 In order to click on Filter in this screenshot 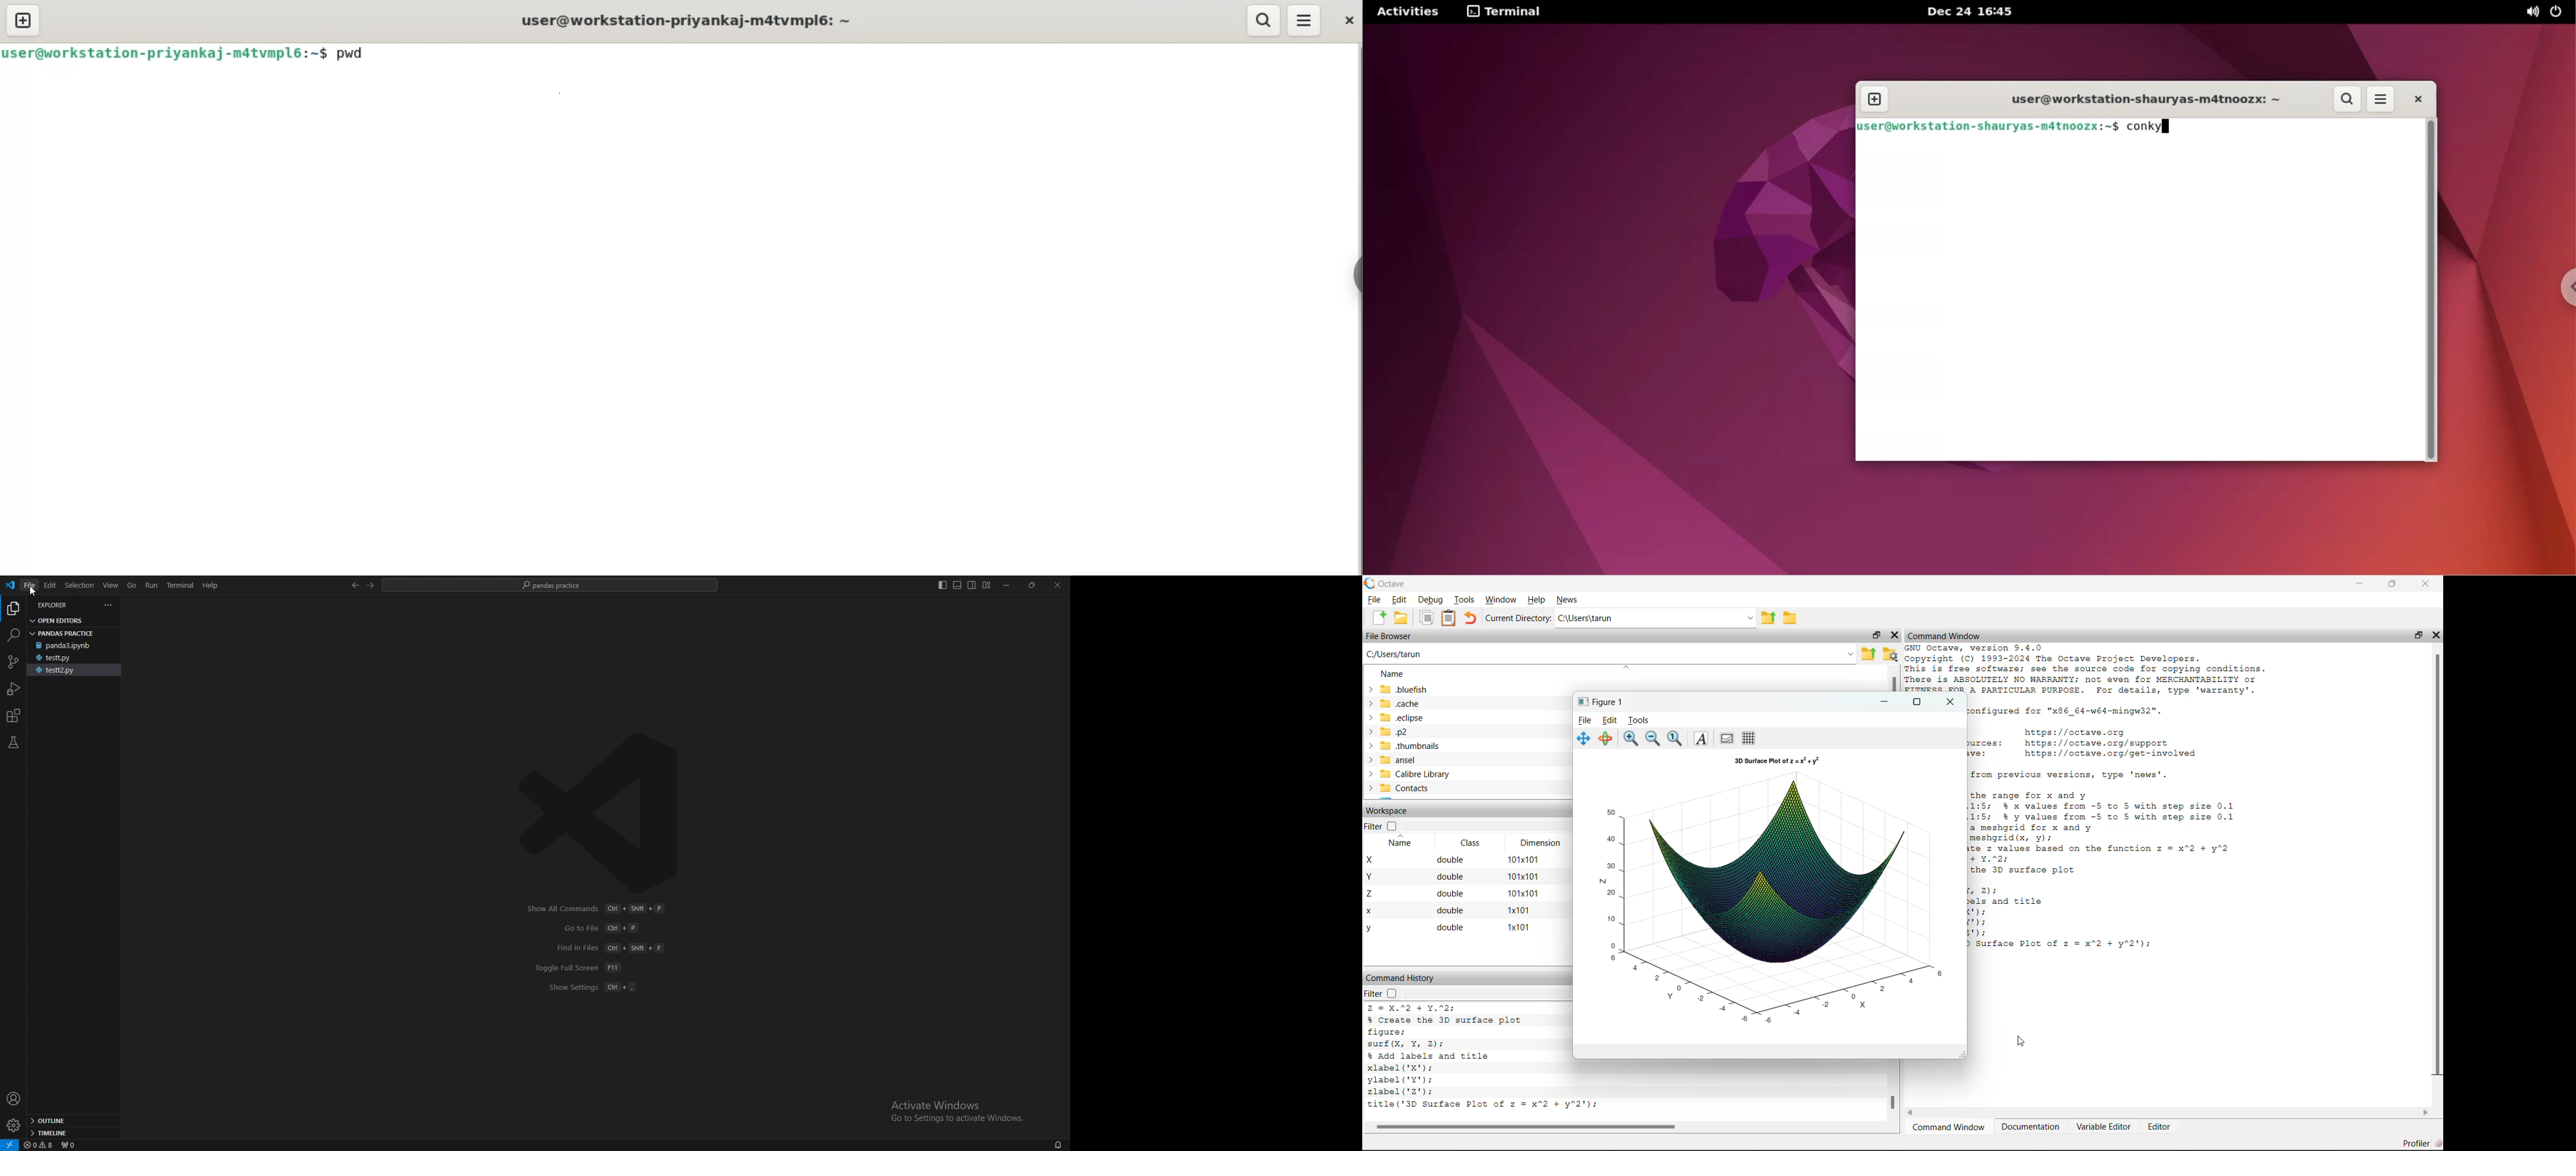, I will do `click(1374, 993)`.